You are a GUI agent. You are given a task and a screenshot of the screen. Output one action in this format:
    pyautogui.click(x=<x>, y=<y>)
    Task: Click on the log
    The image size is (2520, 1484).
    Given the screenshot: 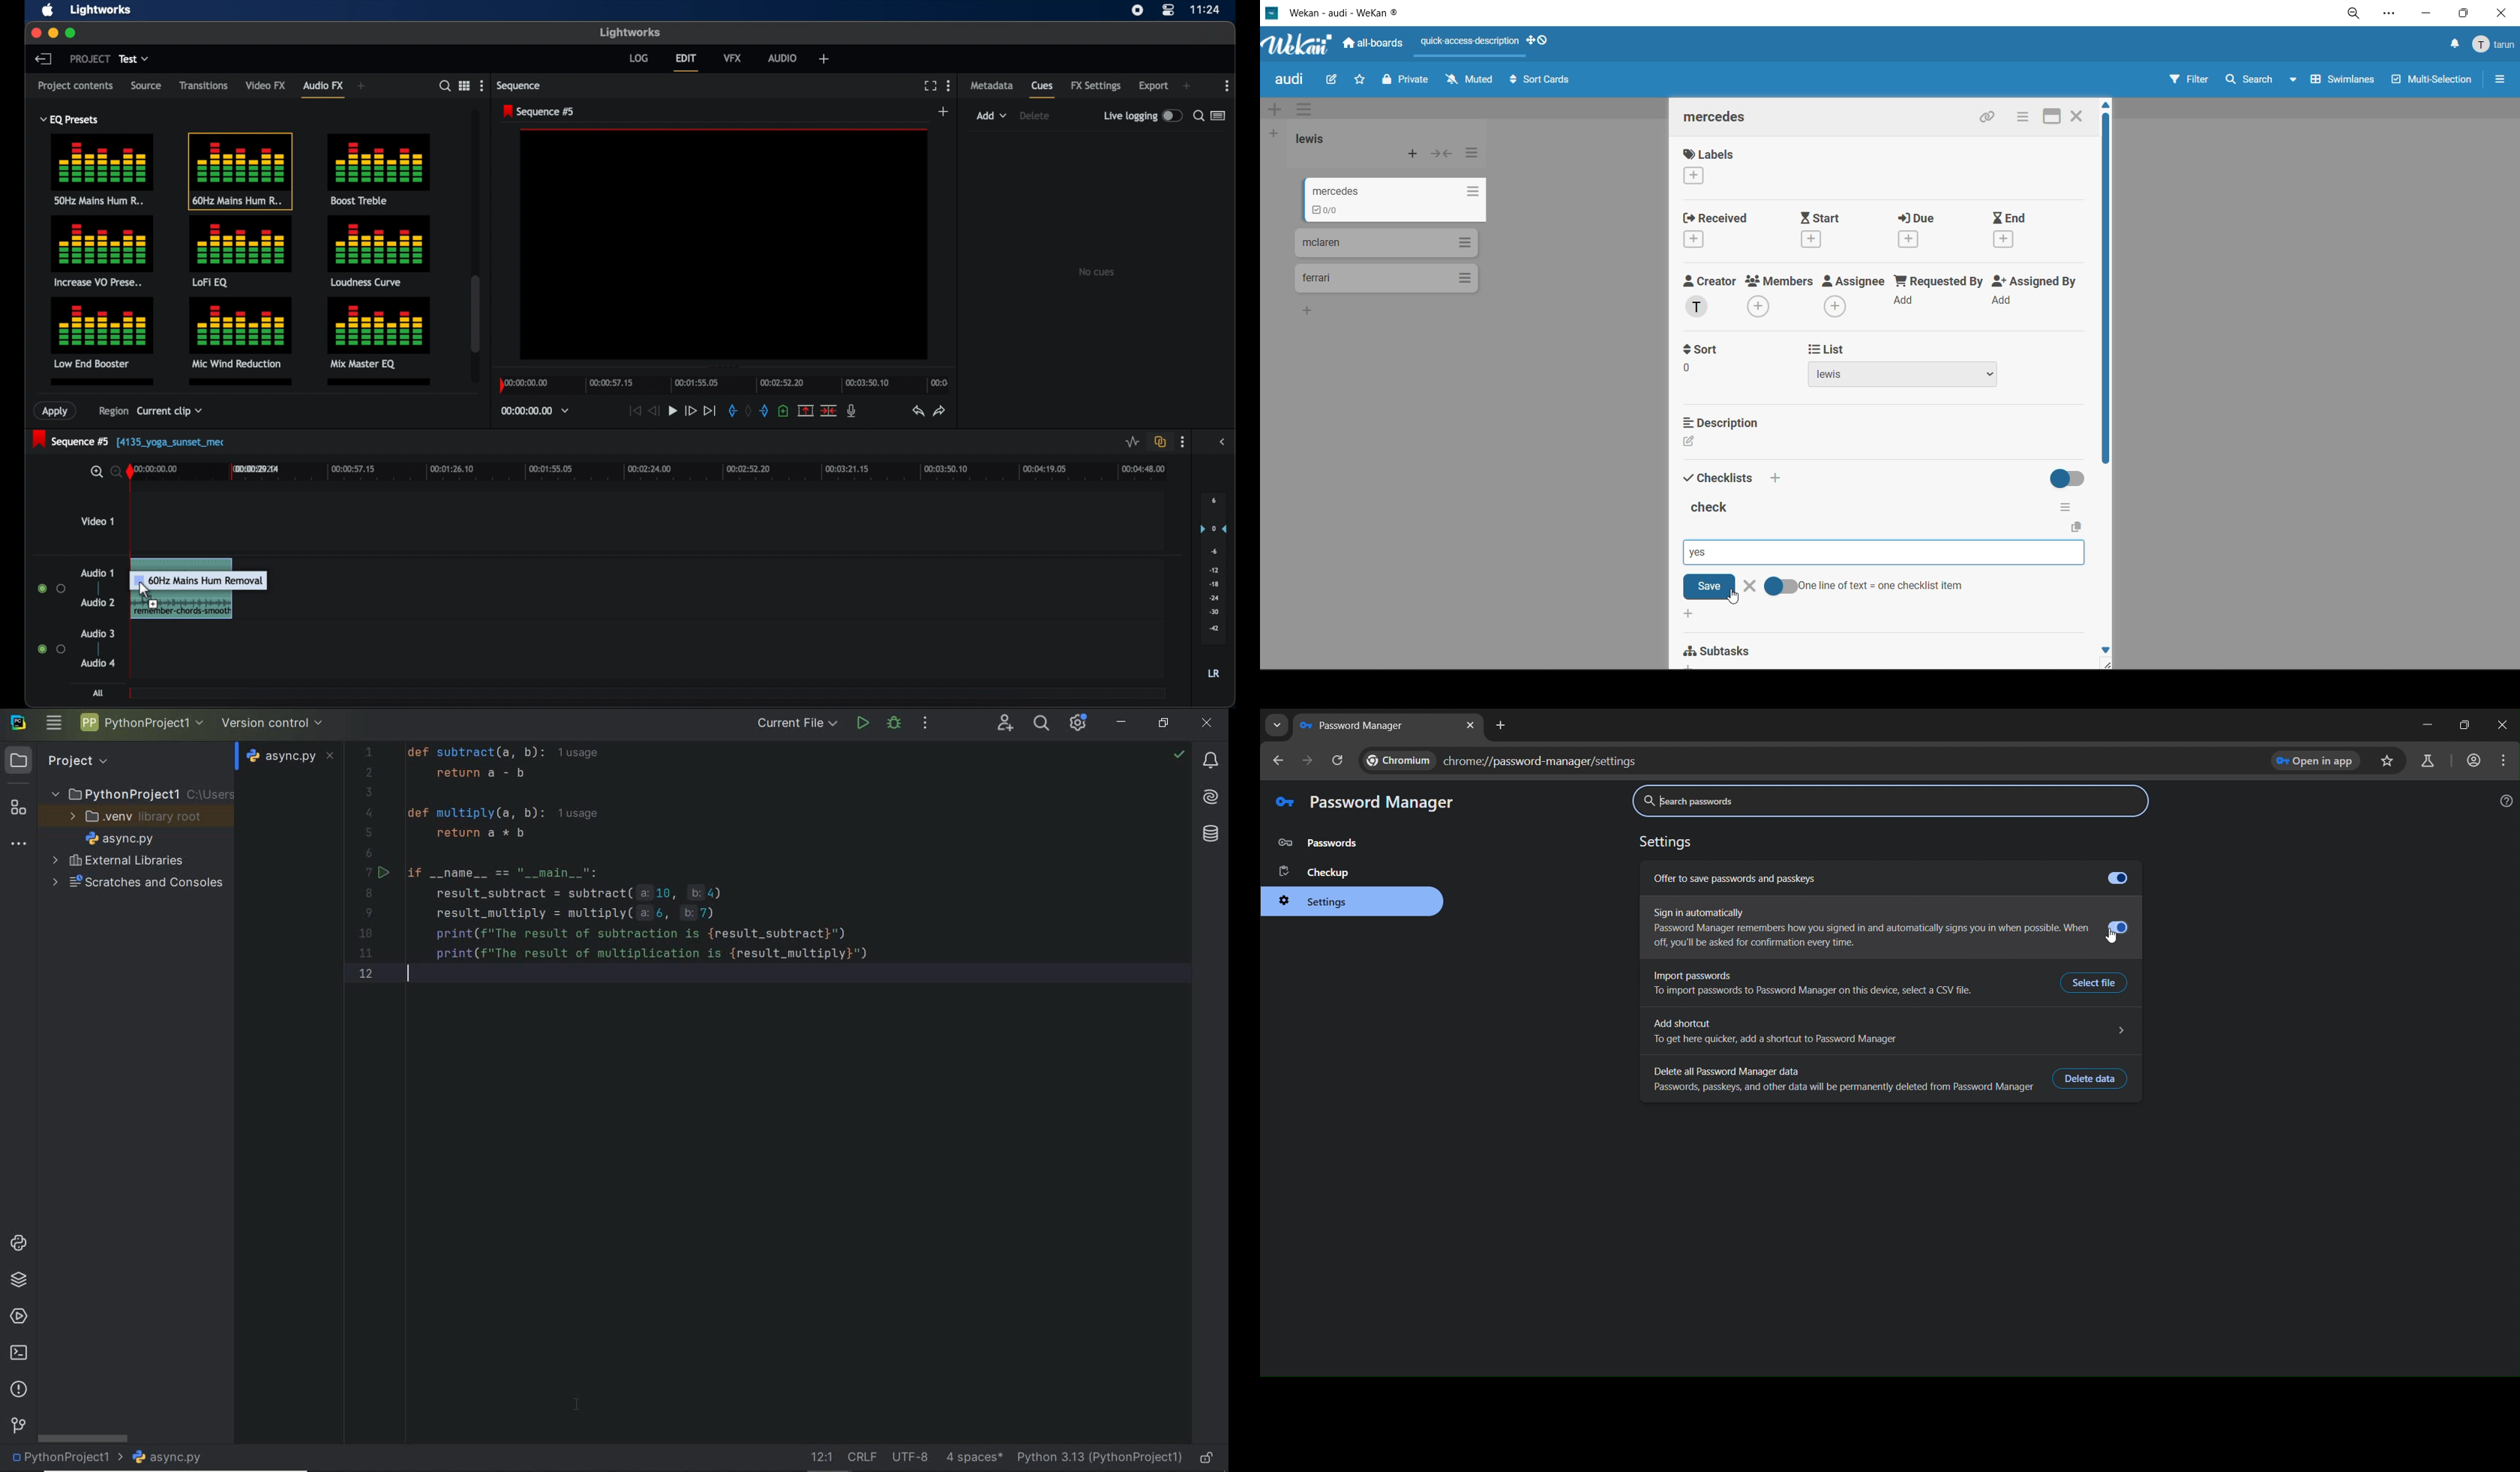 What is the action you would take?
    pyautogui.click(x=639, y=58)
    